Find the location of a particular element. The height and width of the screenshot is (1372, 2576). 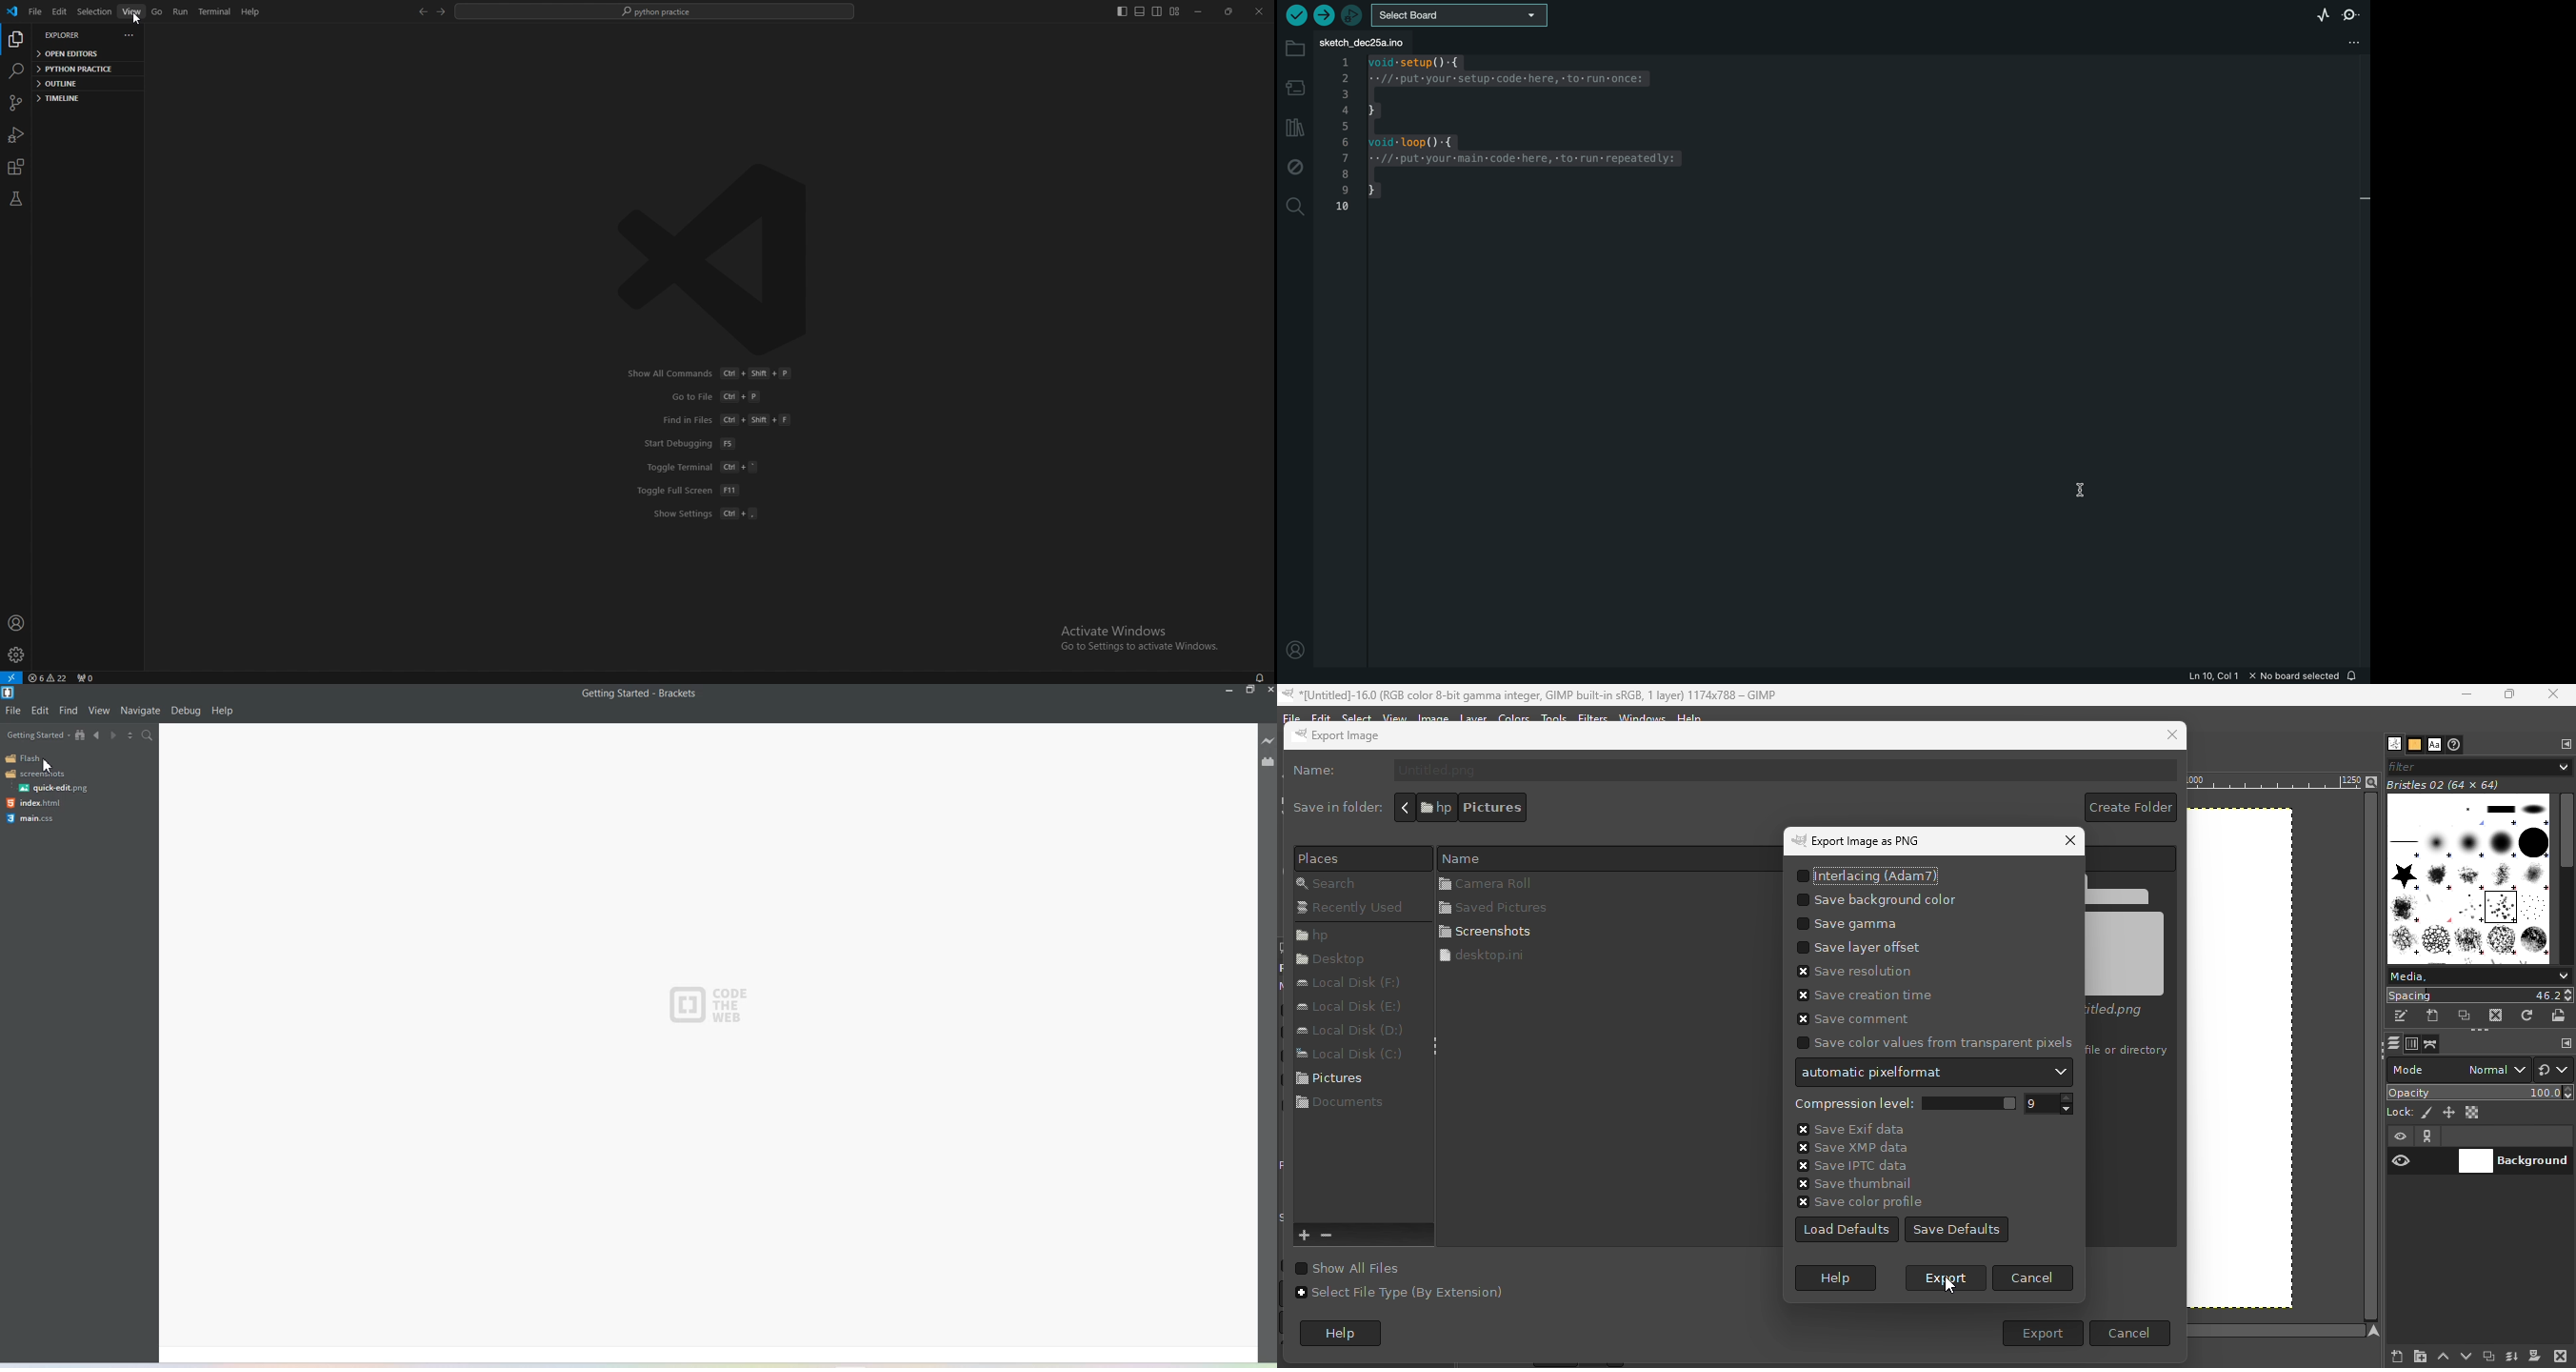

Create a new layer is located at coordinates (2387, 1356).